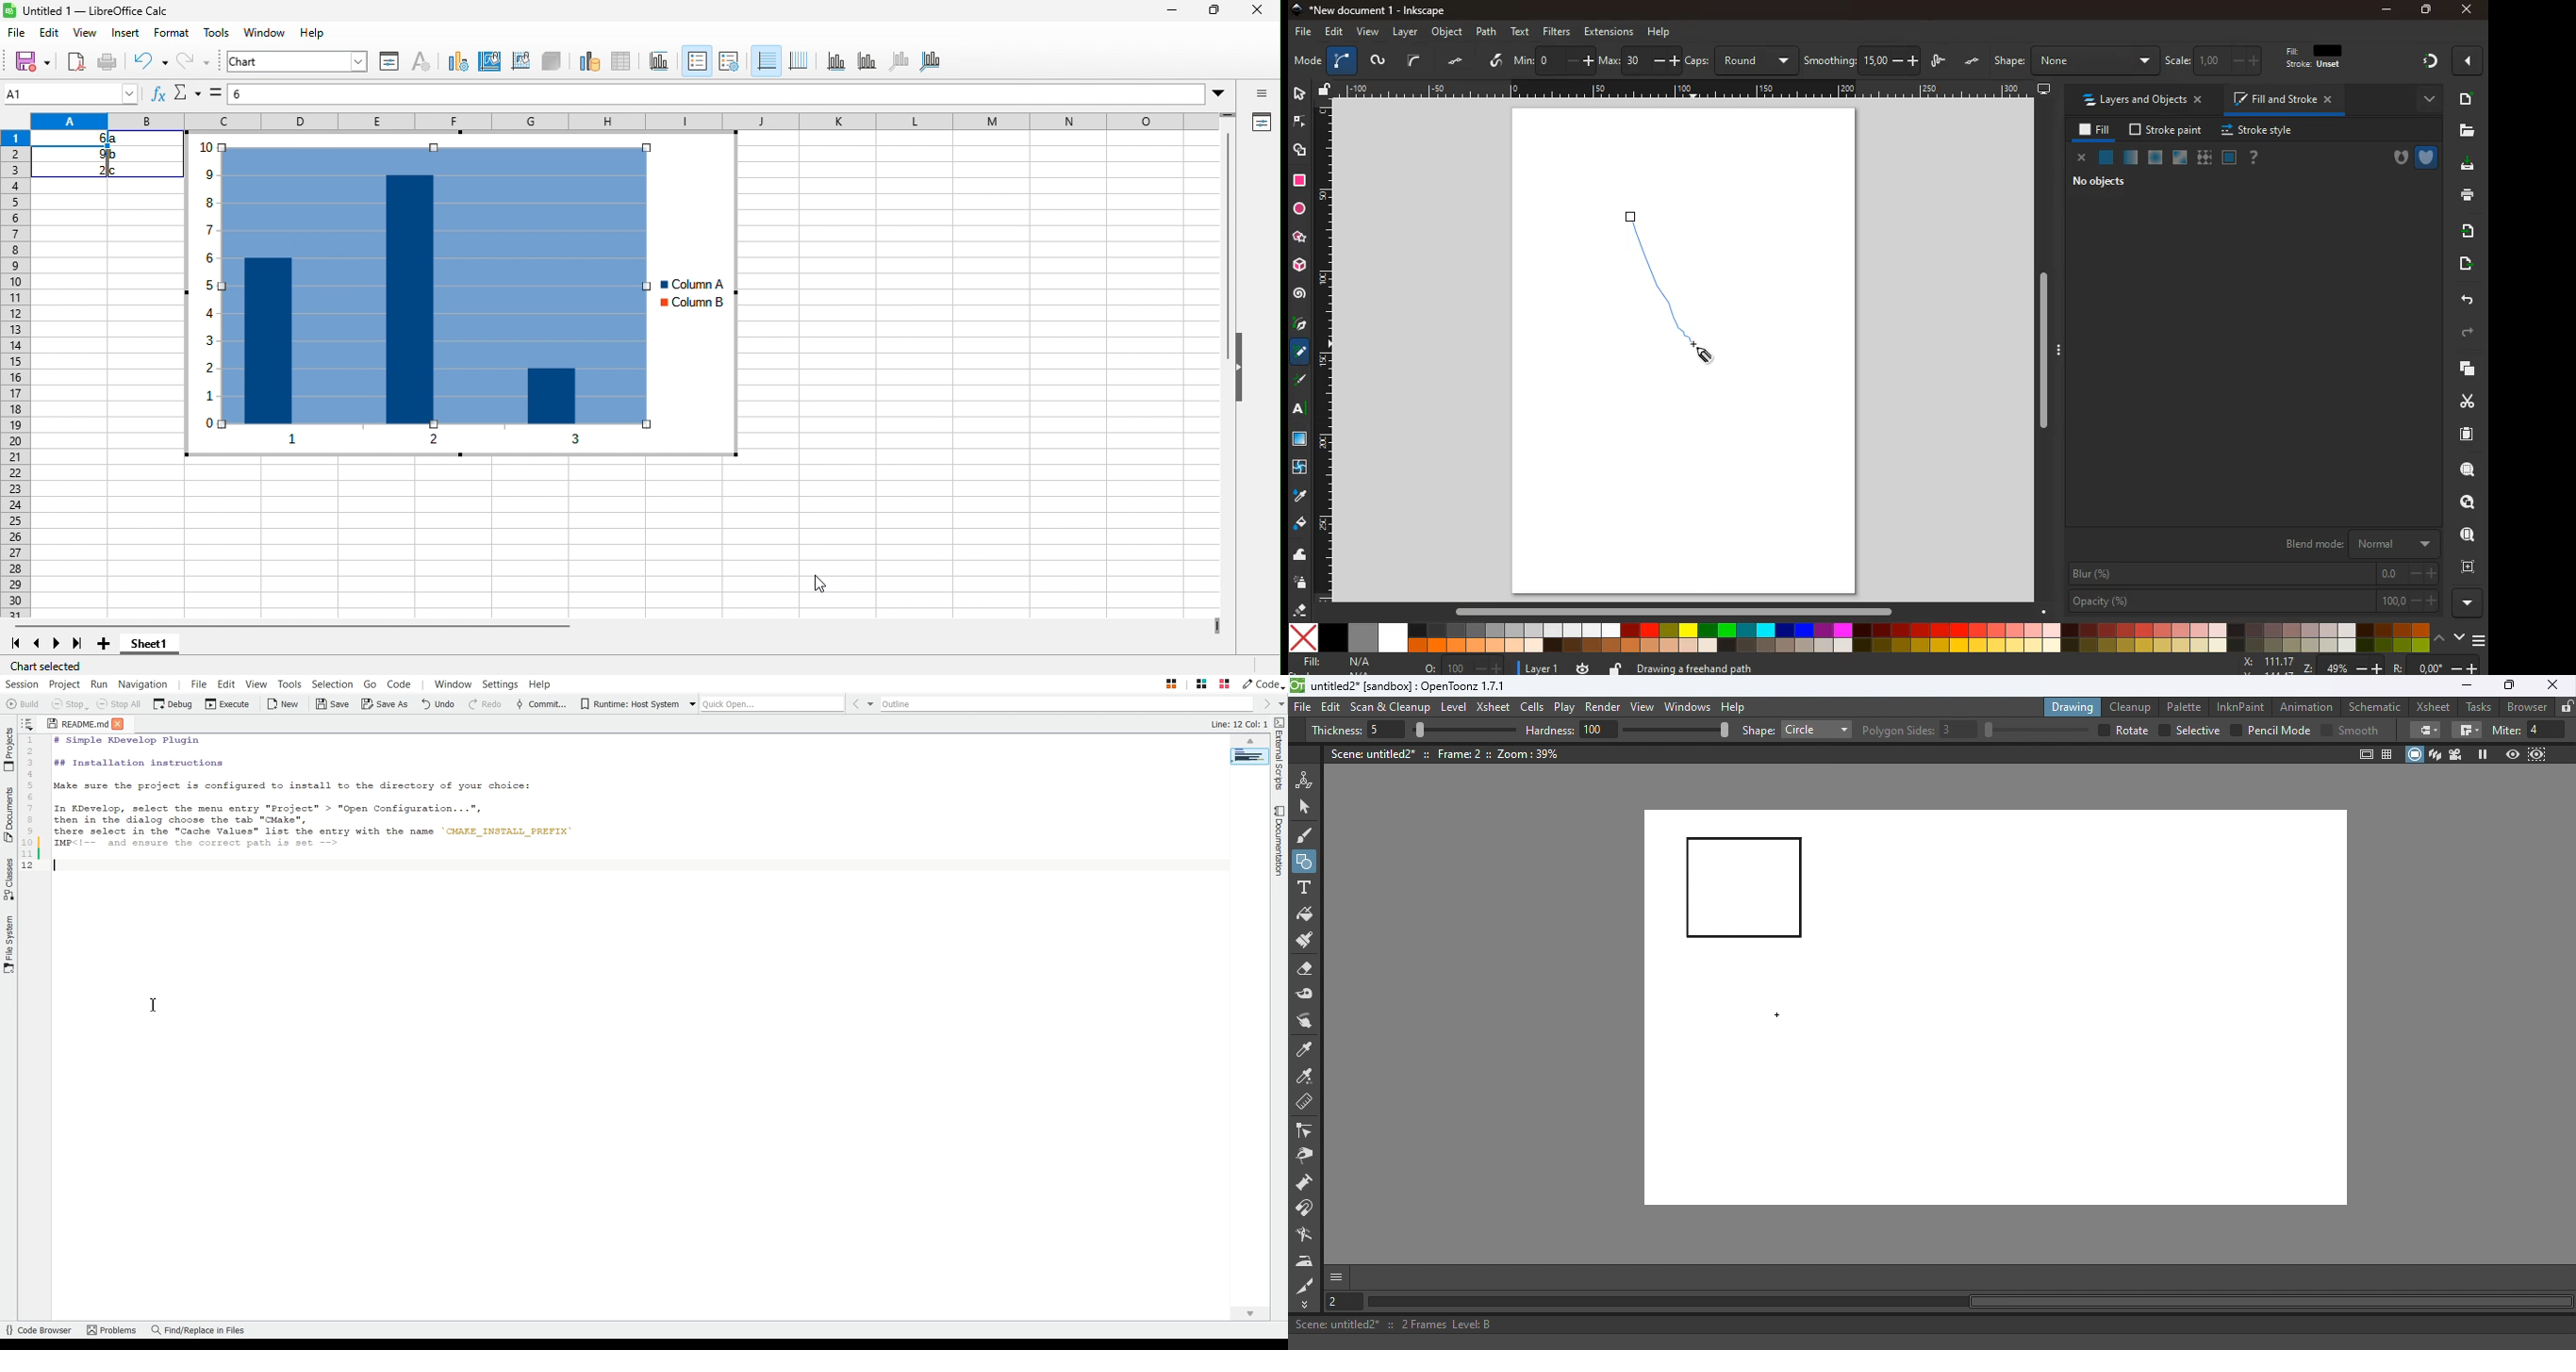 Image resolution: width=2576 pixels, height=1372 pixels. Describe the element at coordinates (2083, 159) in the screenshot. I see `close` at that location.